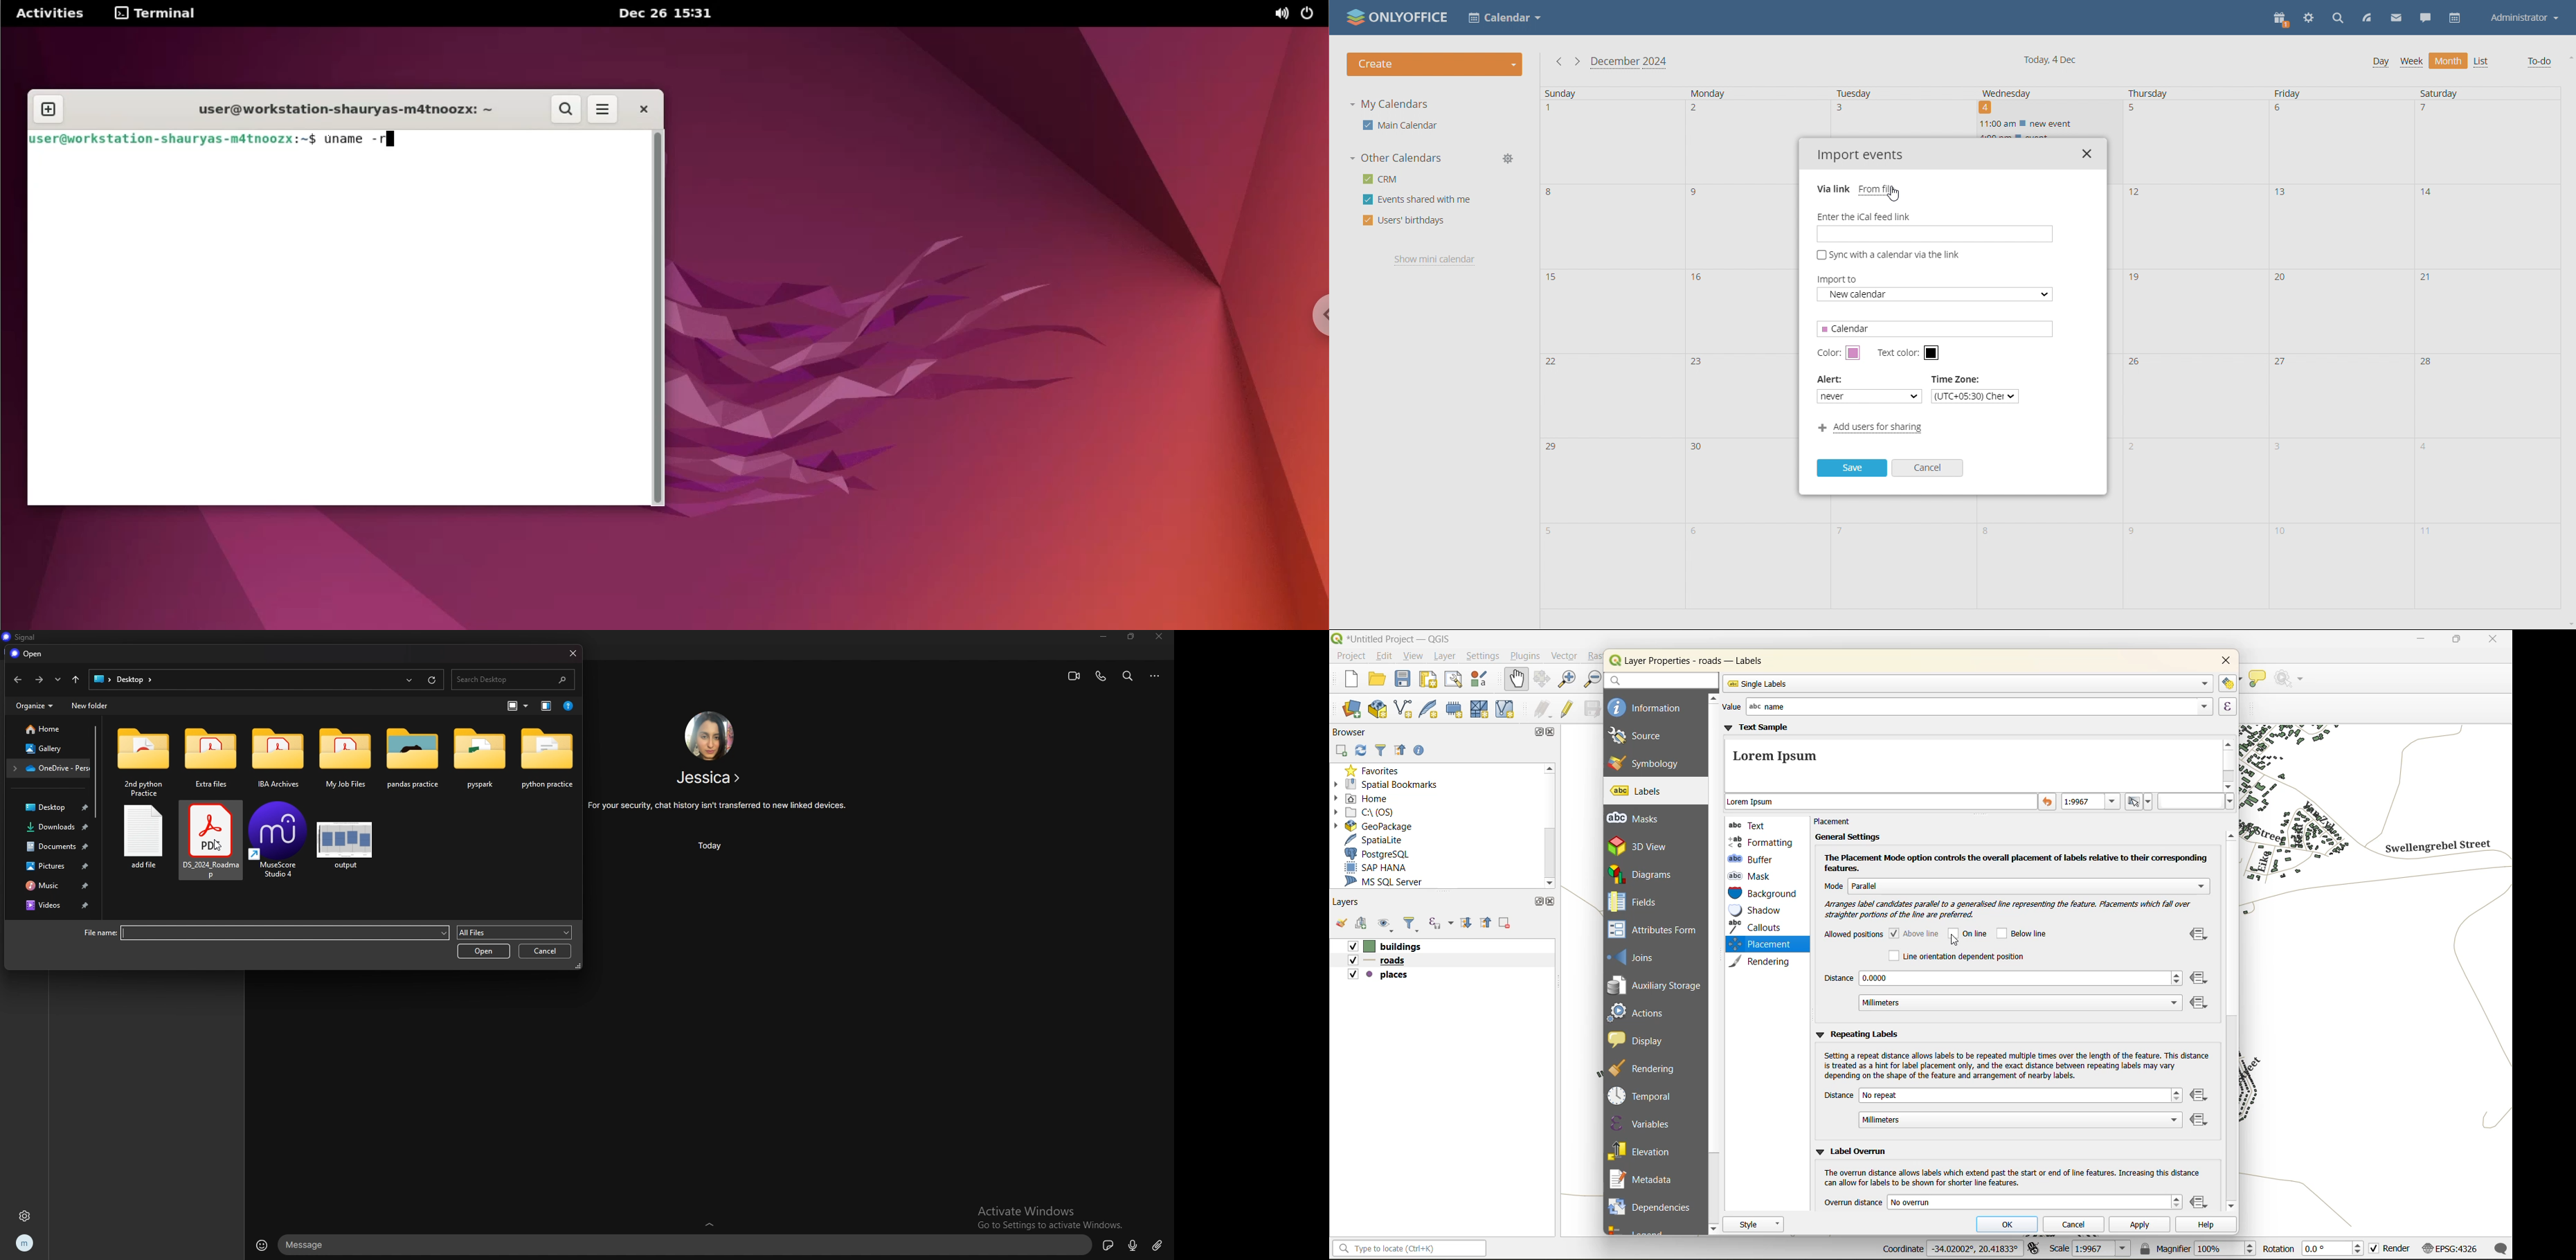 Image resolution: width=2576 pixels, height=1260 pixels. What do you see at coordinates (708, 735) in the screenshot?
I see `contact photo` at bounding box center [708, 735].